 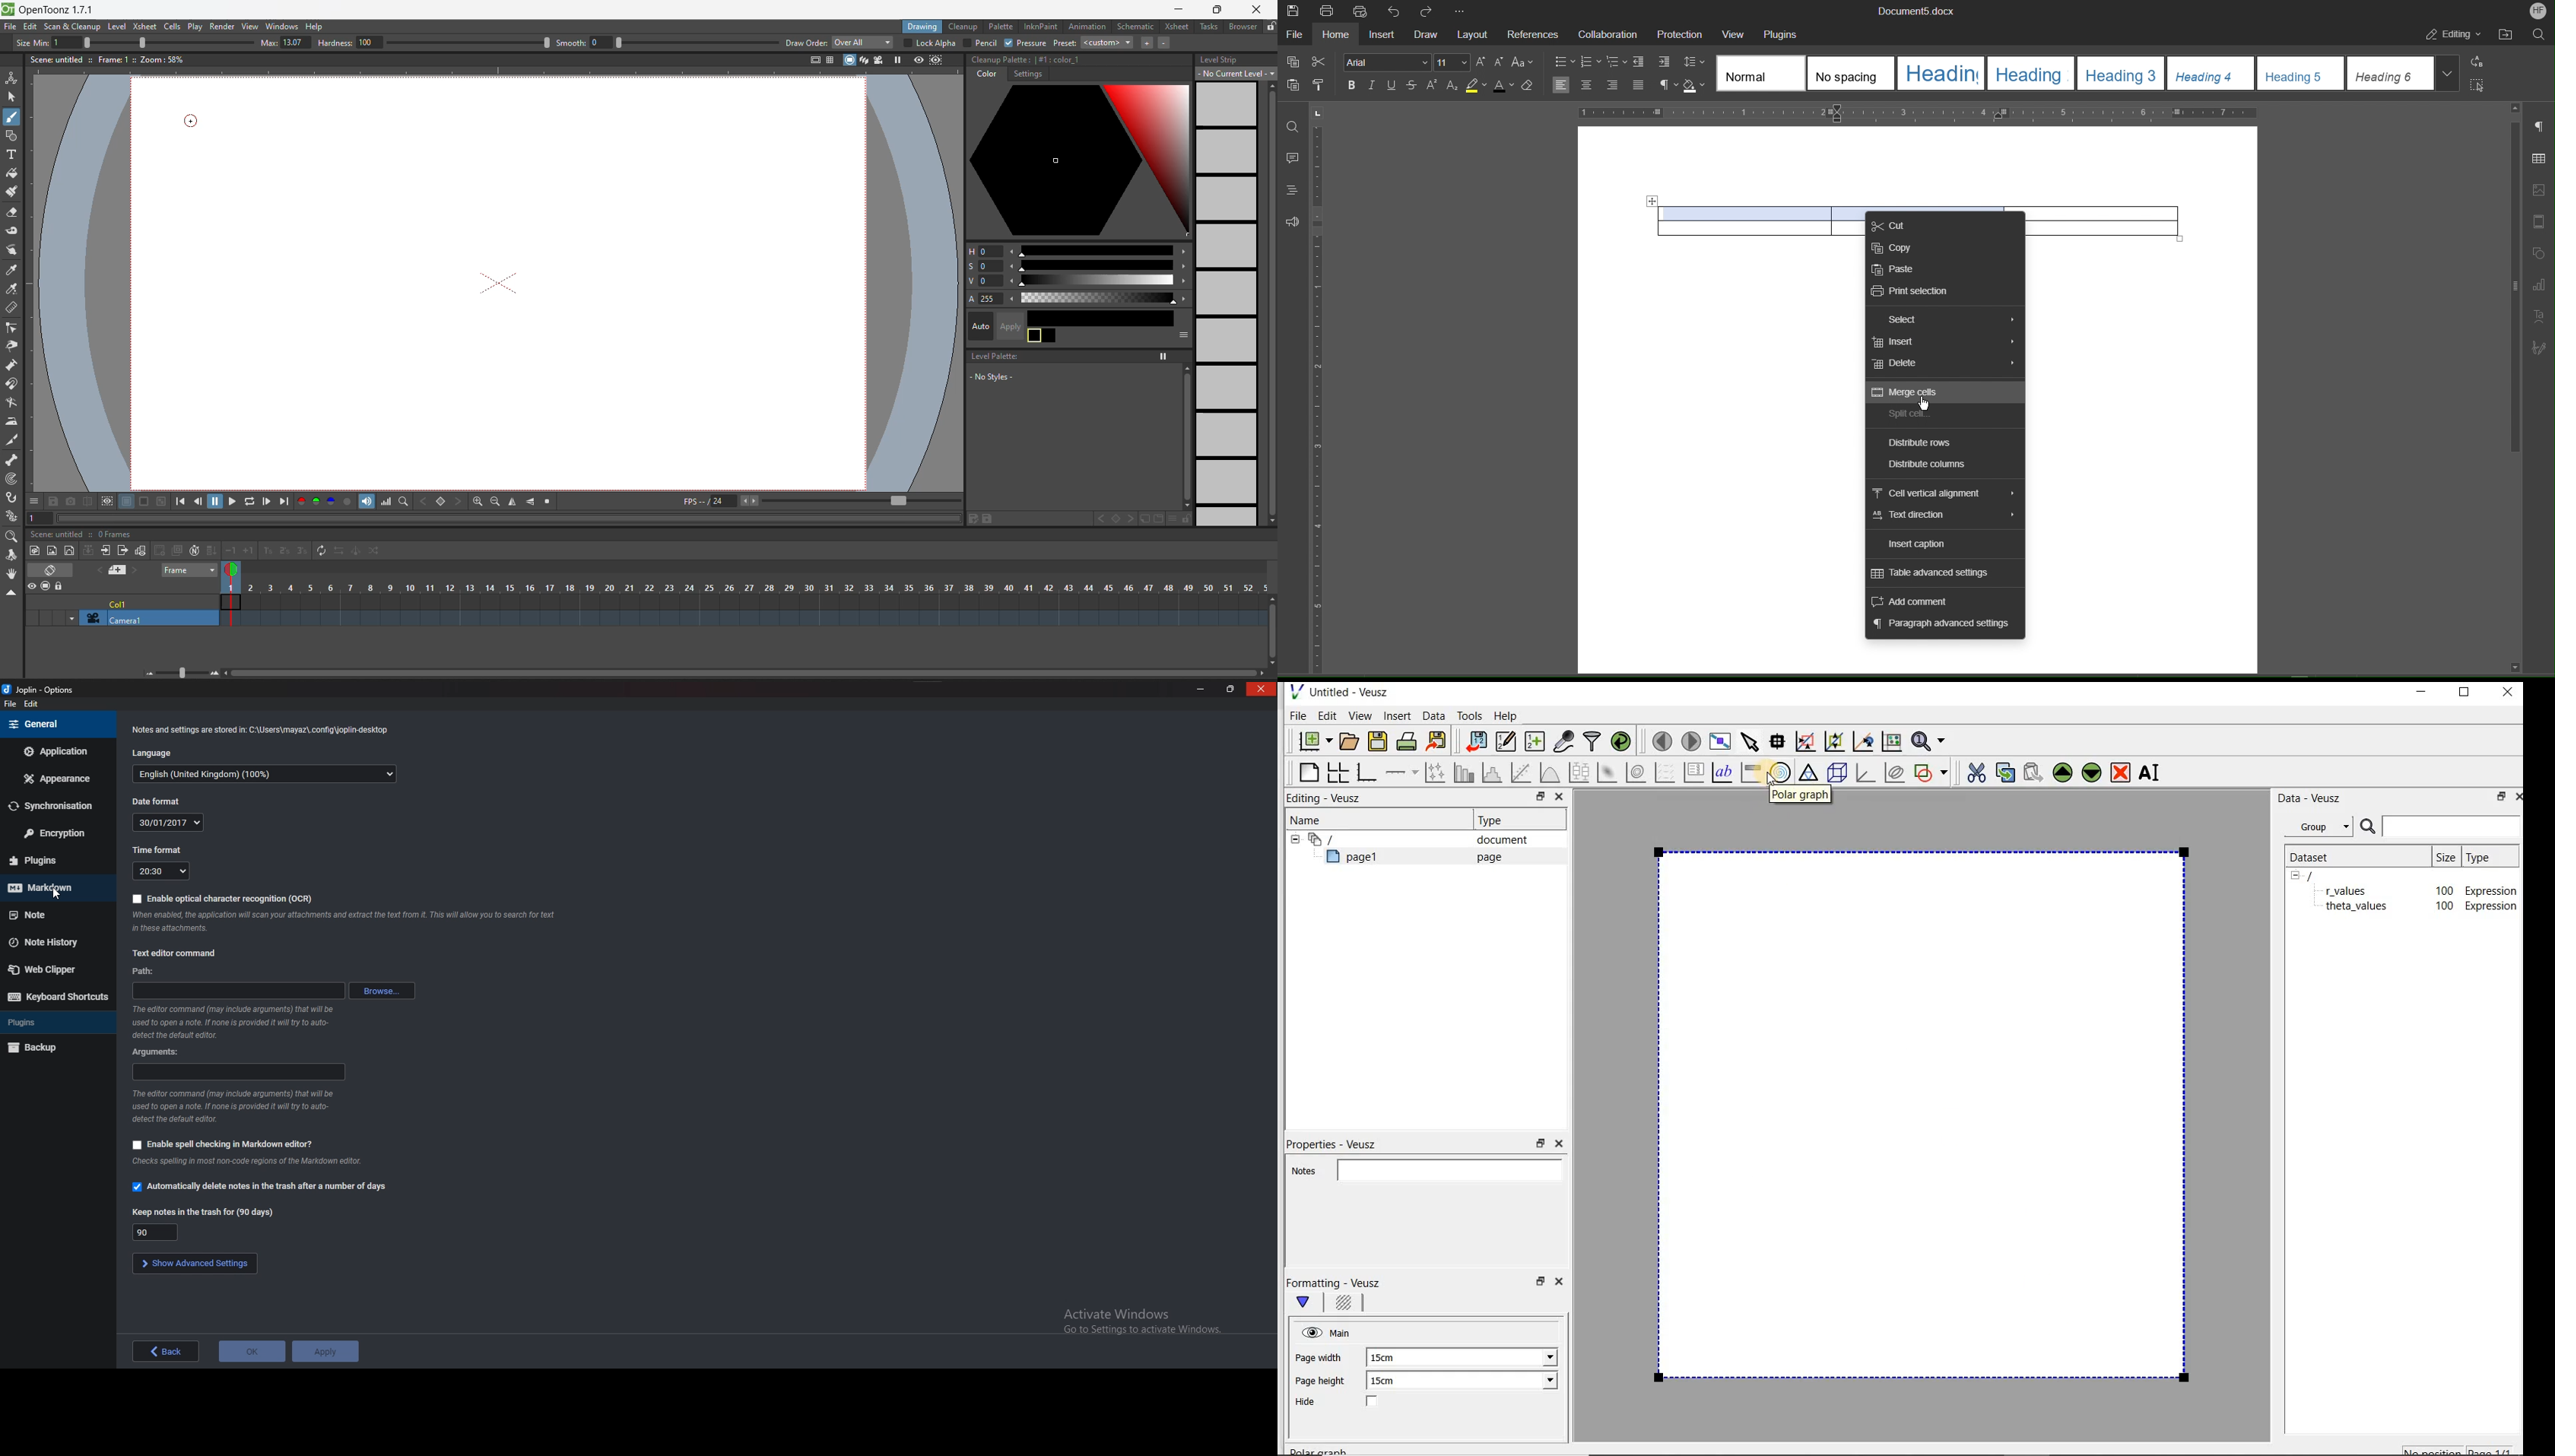 I want to click on close, so click(x=1261, y=689).